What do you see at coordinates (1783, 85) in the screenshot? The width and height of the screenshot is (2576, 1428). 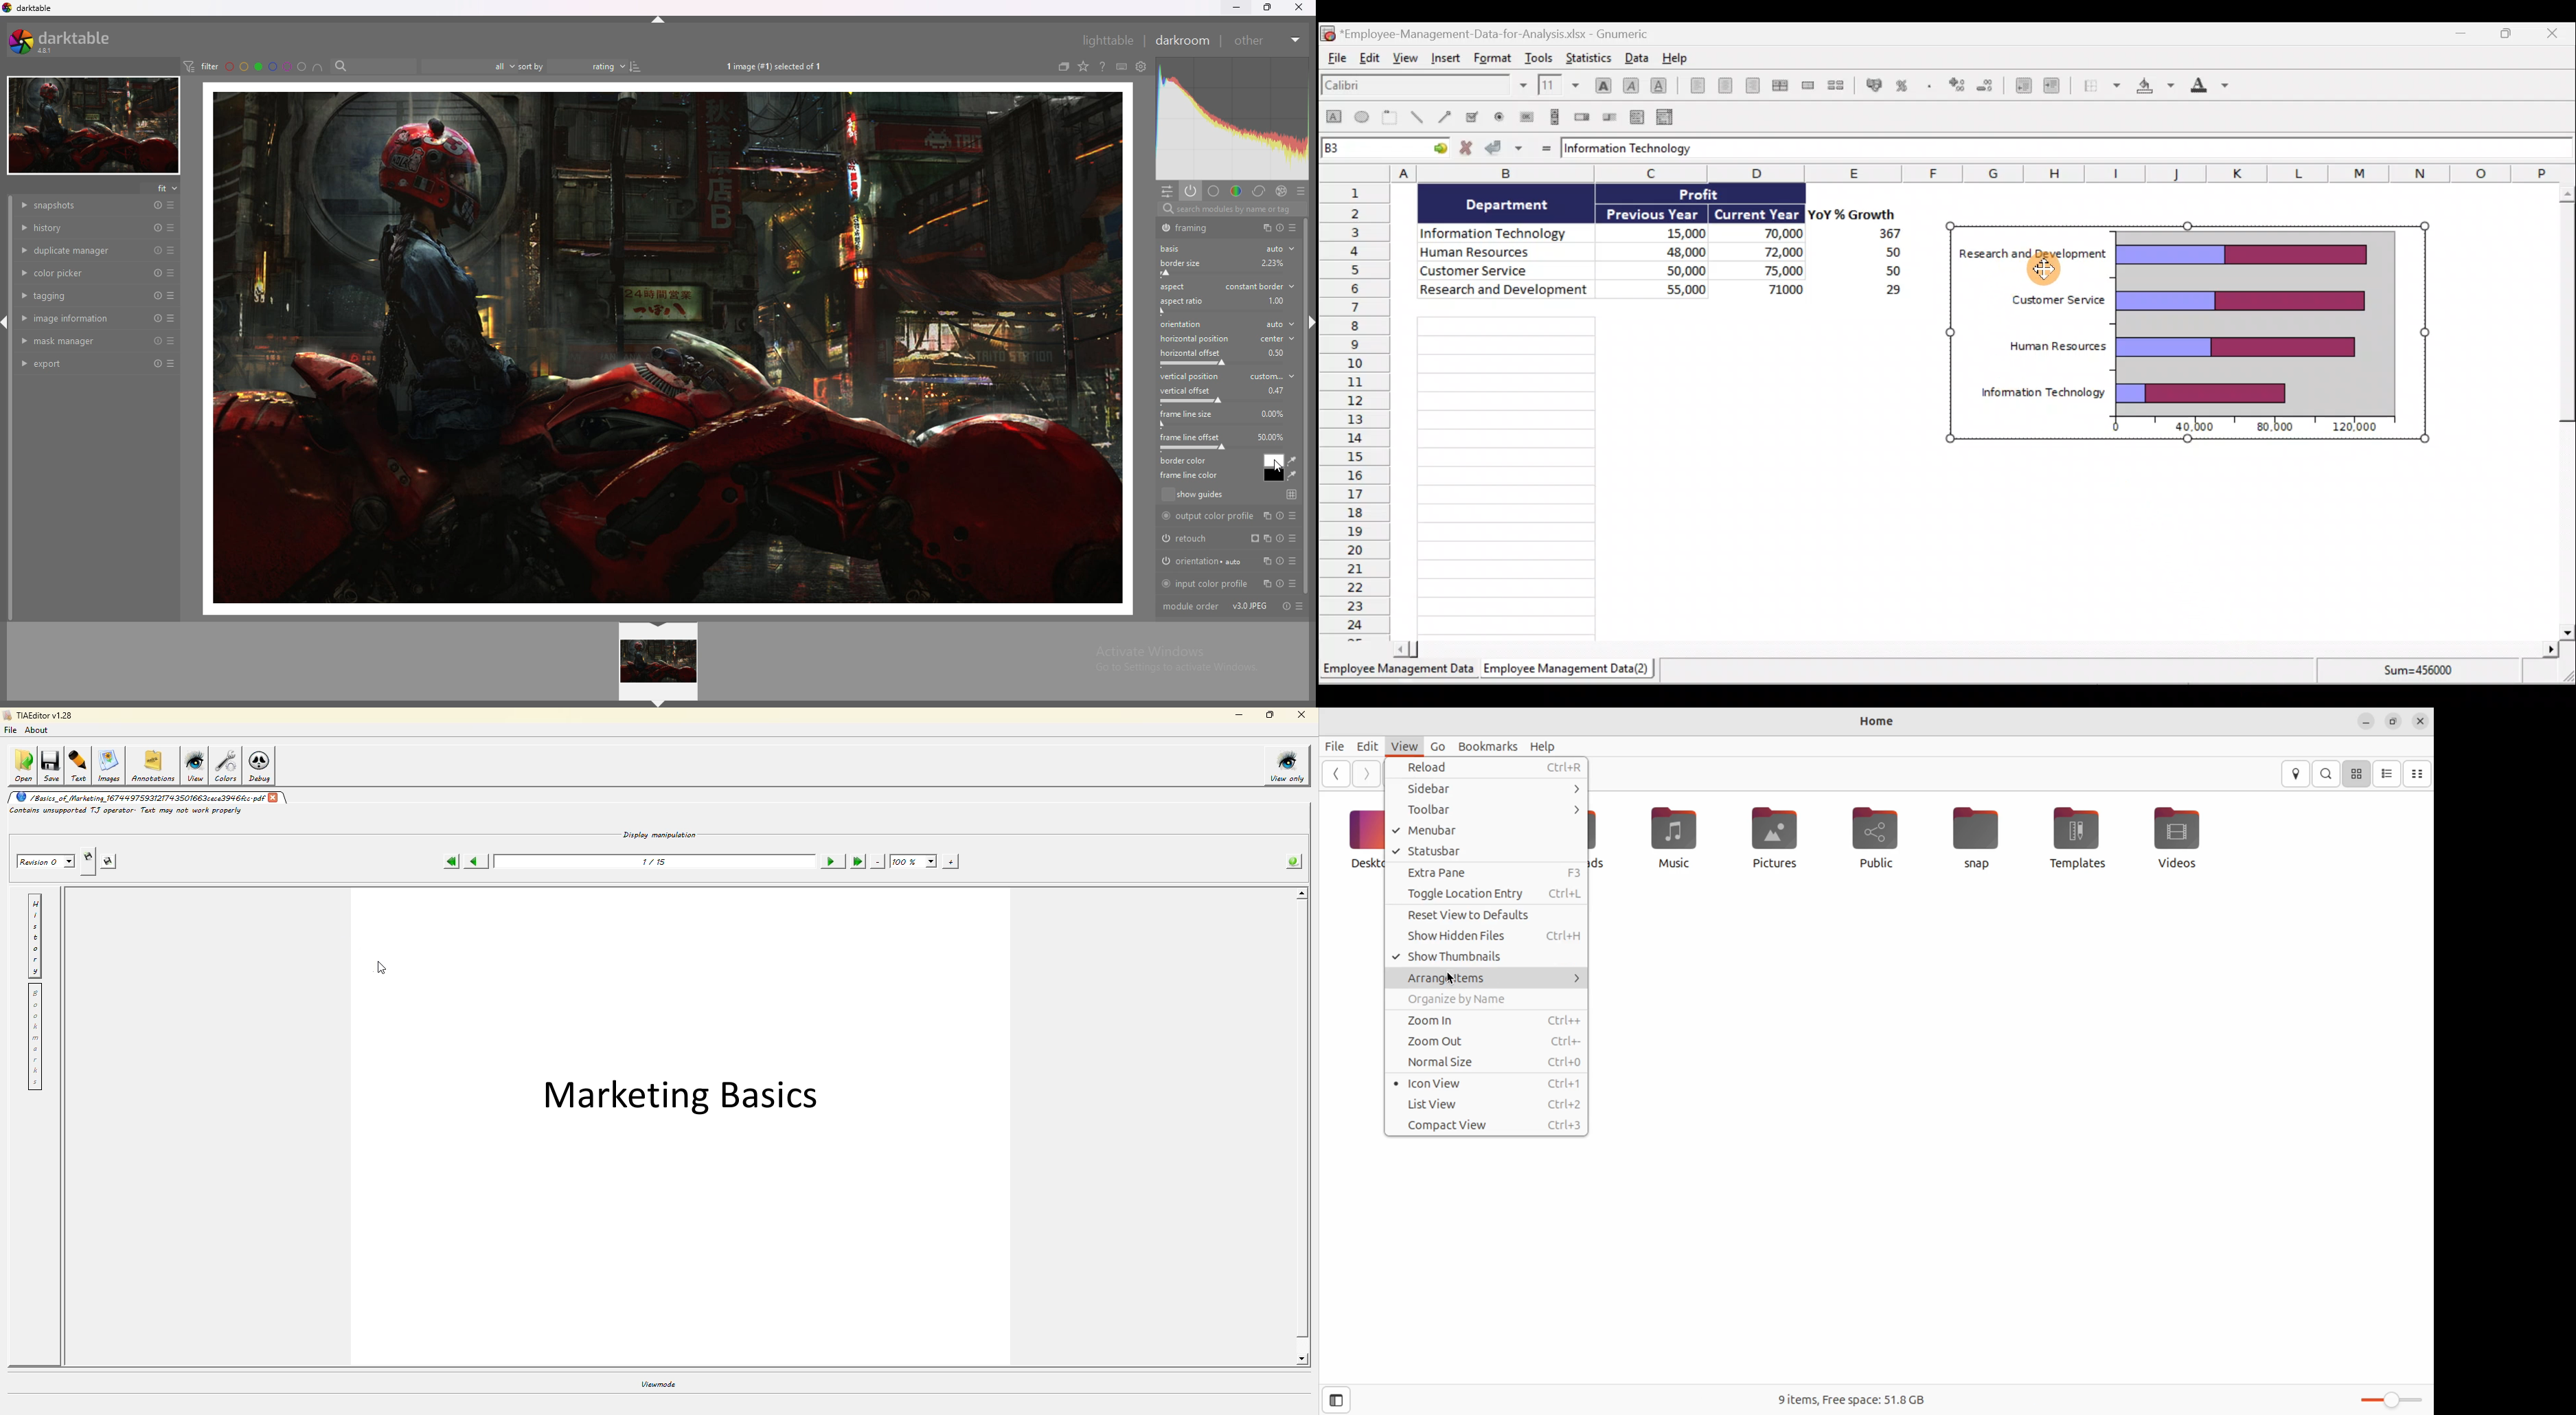 I see `Centre horizontally across the selection` at bounding box center [1783, 85].